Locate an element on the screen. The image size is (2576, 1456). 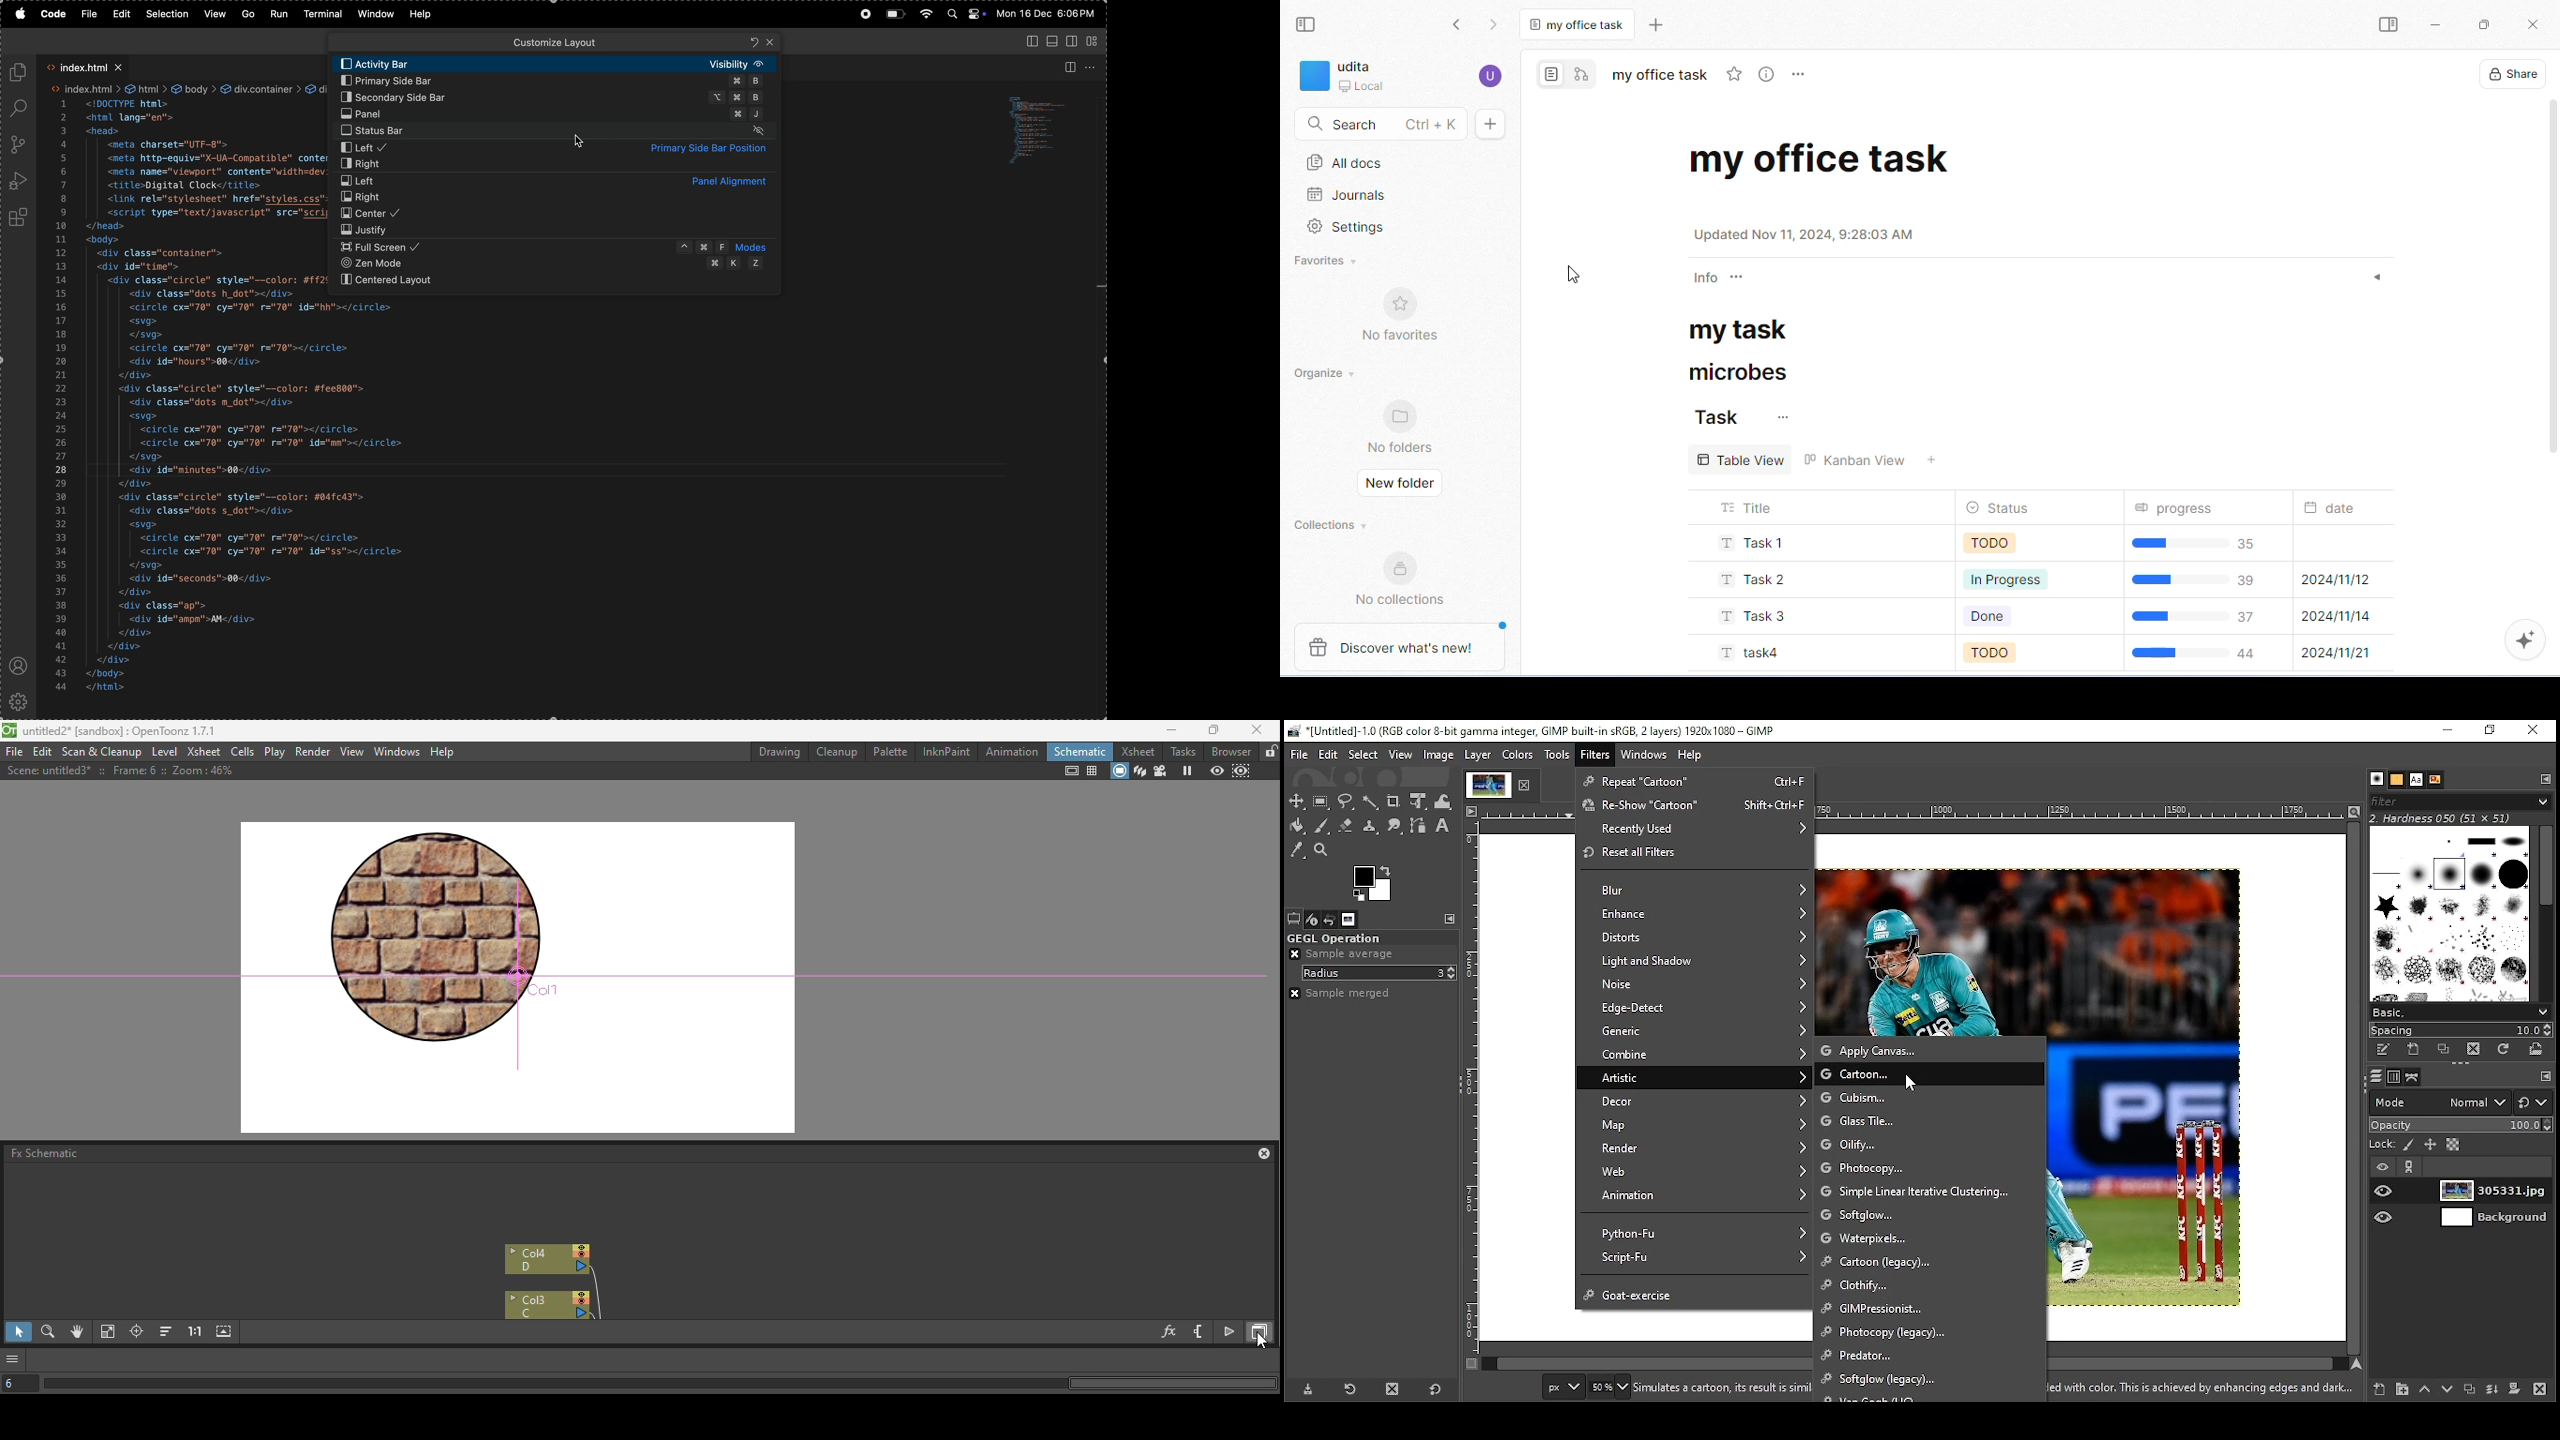
hardness 050 is located at coordinates (2455, 818).